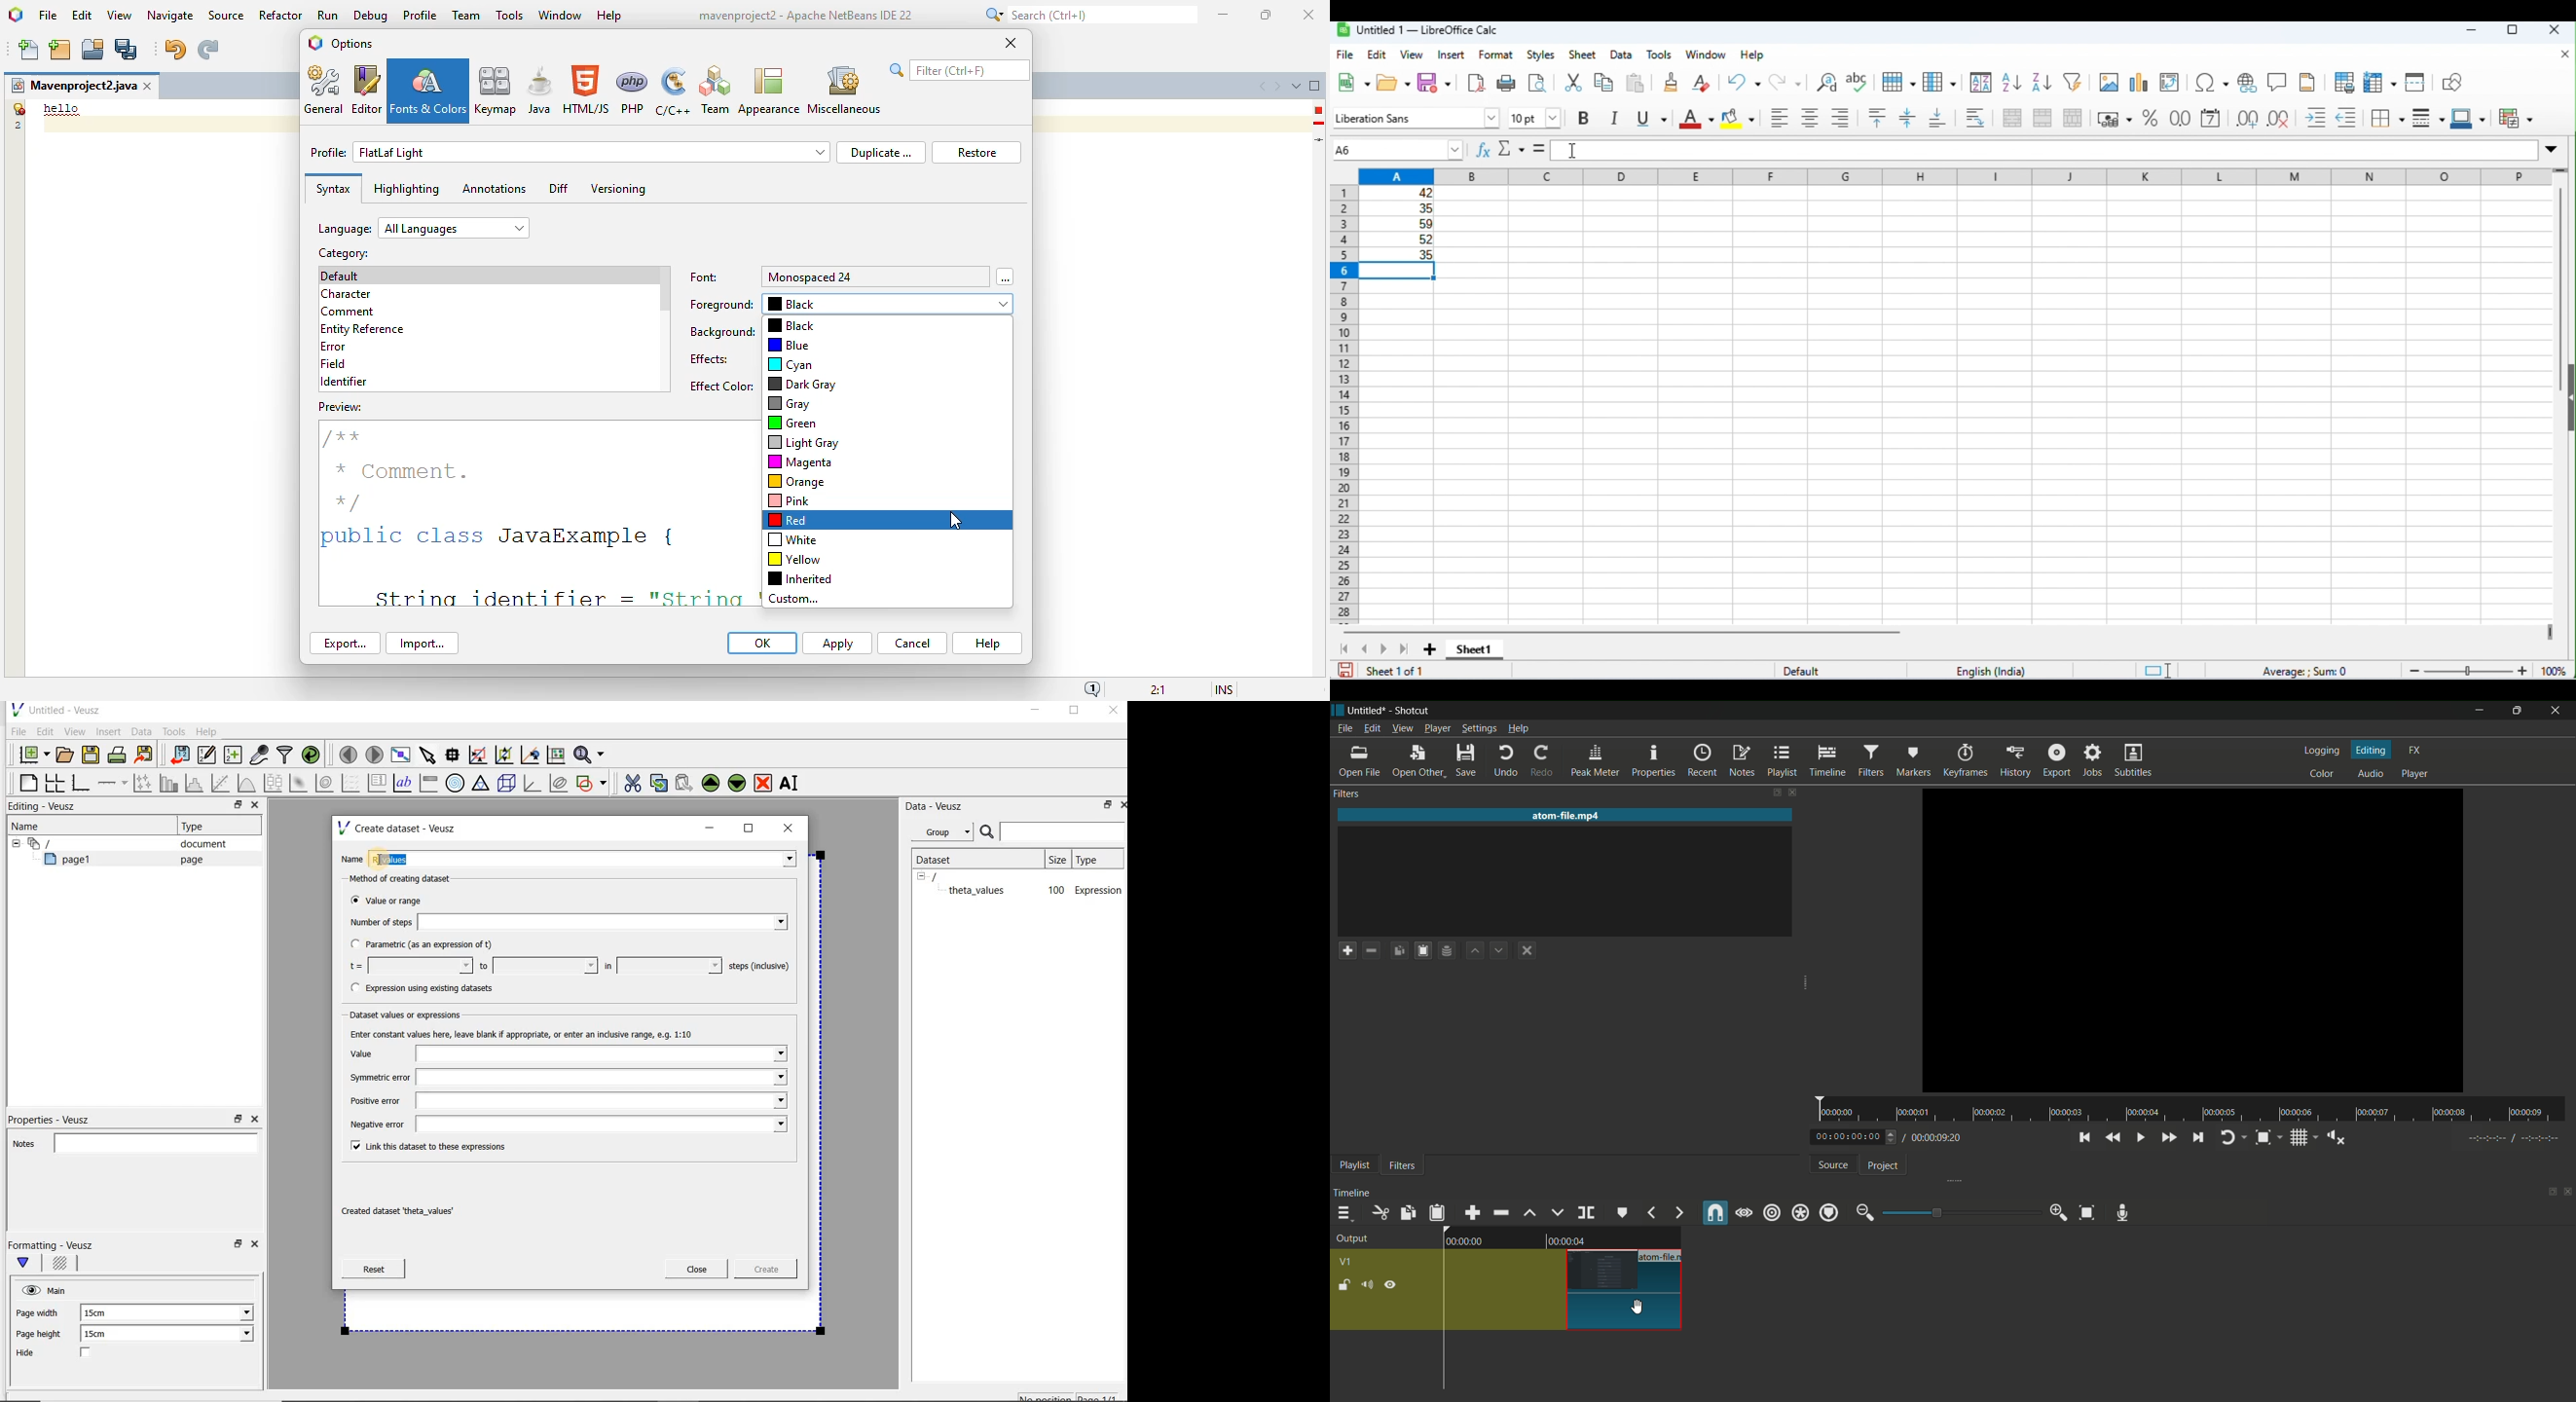 This screenshot has height=1428, width=2576. What do you see at coordinates (2113, 1137) in the screenshot?
I see `quickly play backward` at bounding box center [2113, 1137].